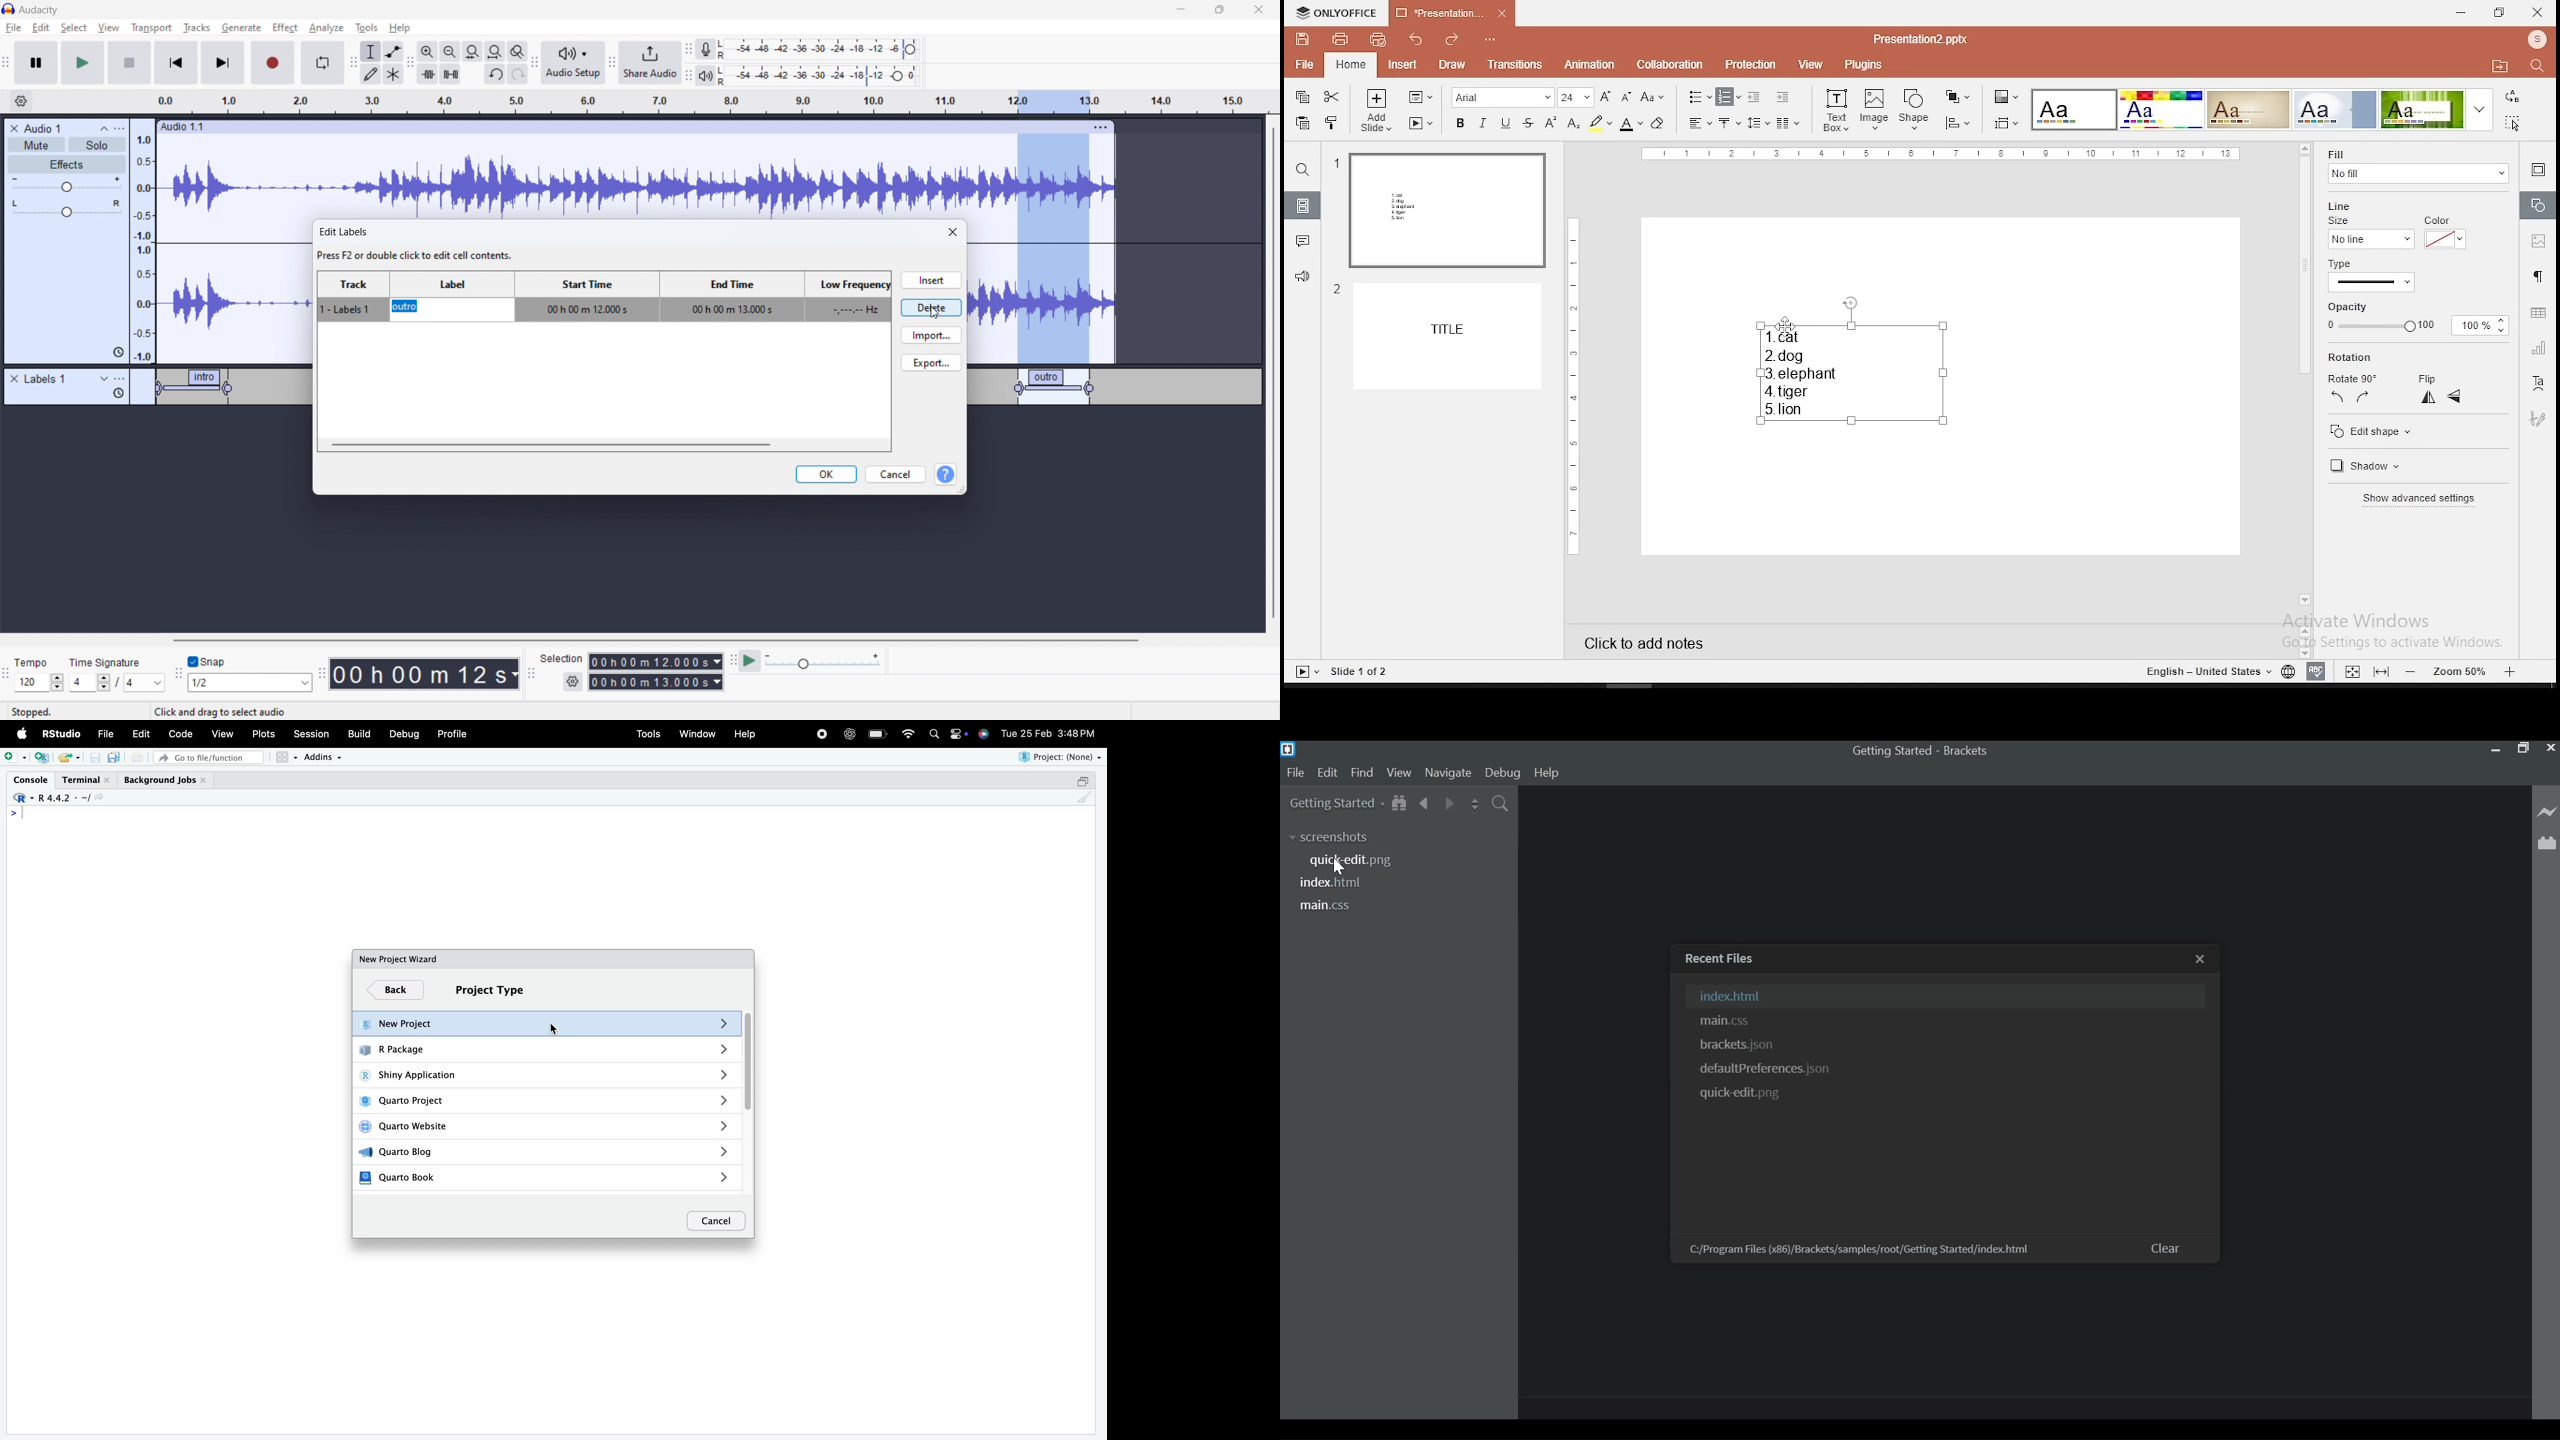  Describe the element at coordinates (2007, 122) in the screenshot. I see `select slide size` at that location.